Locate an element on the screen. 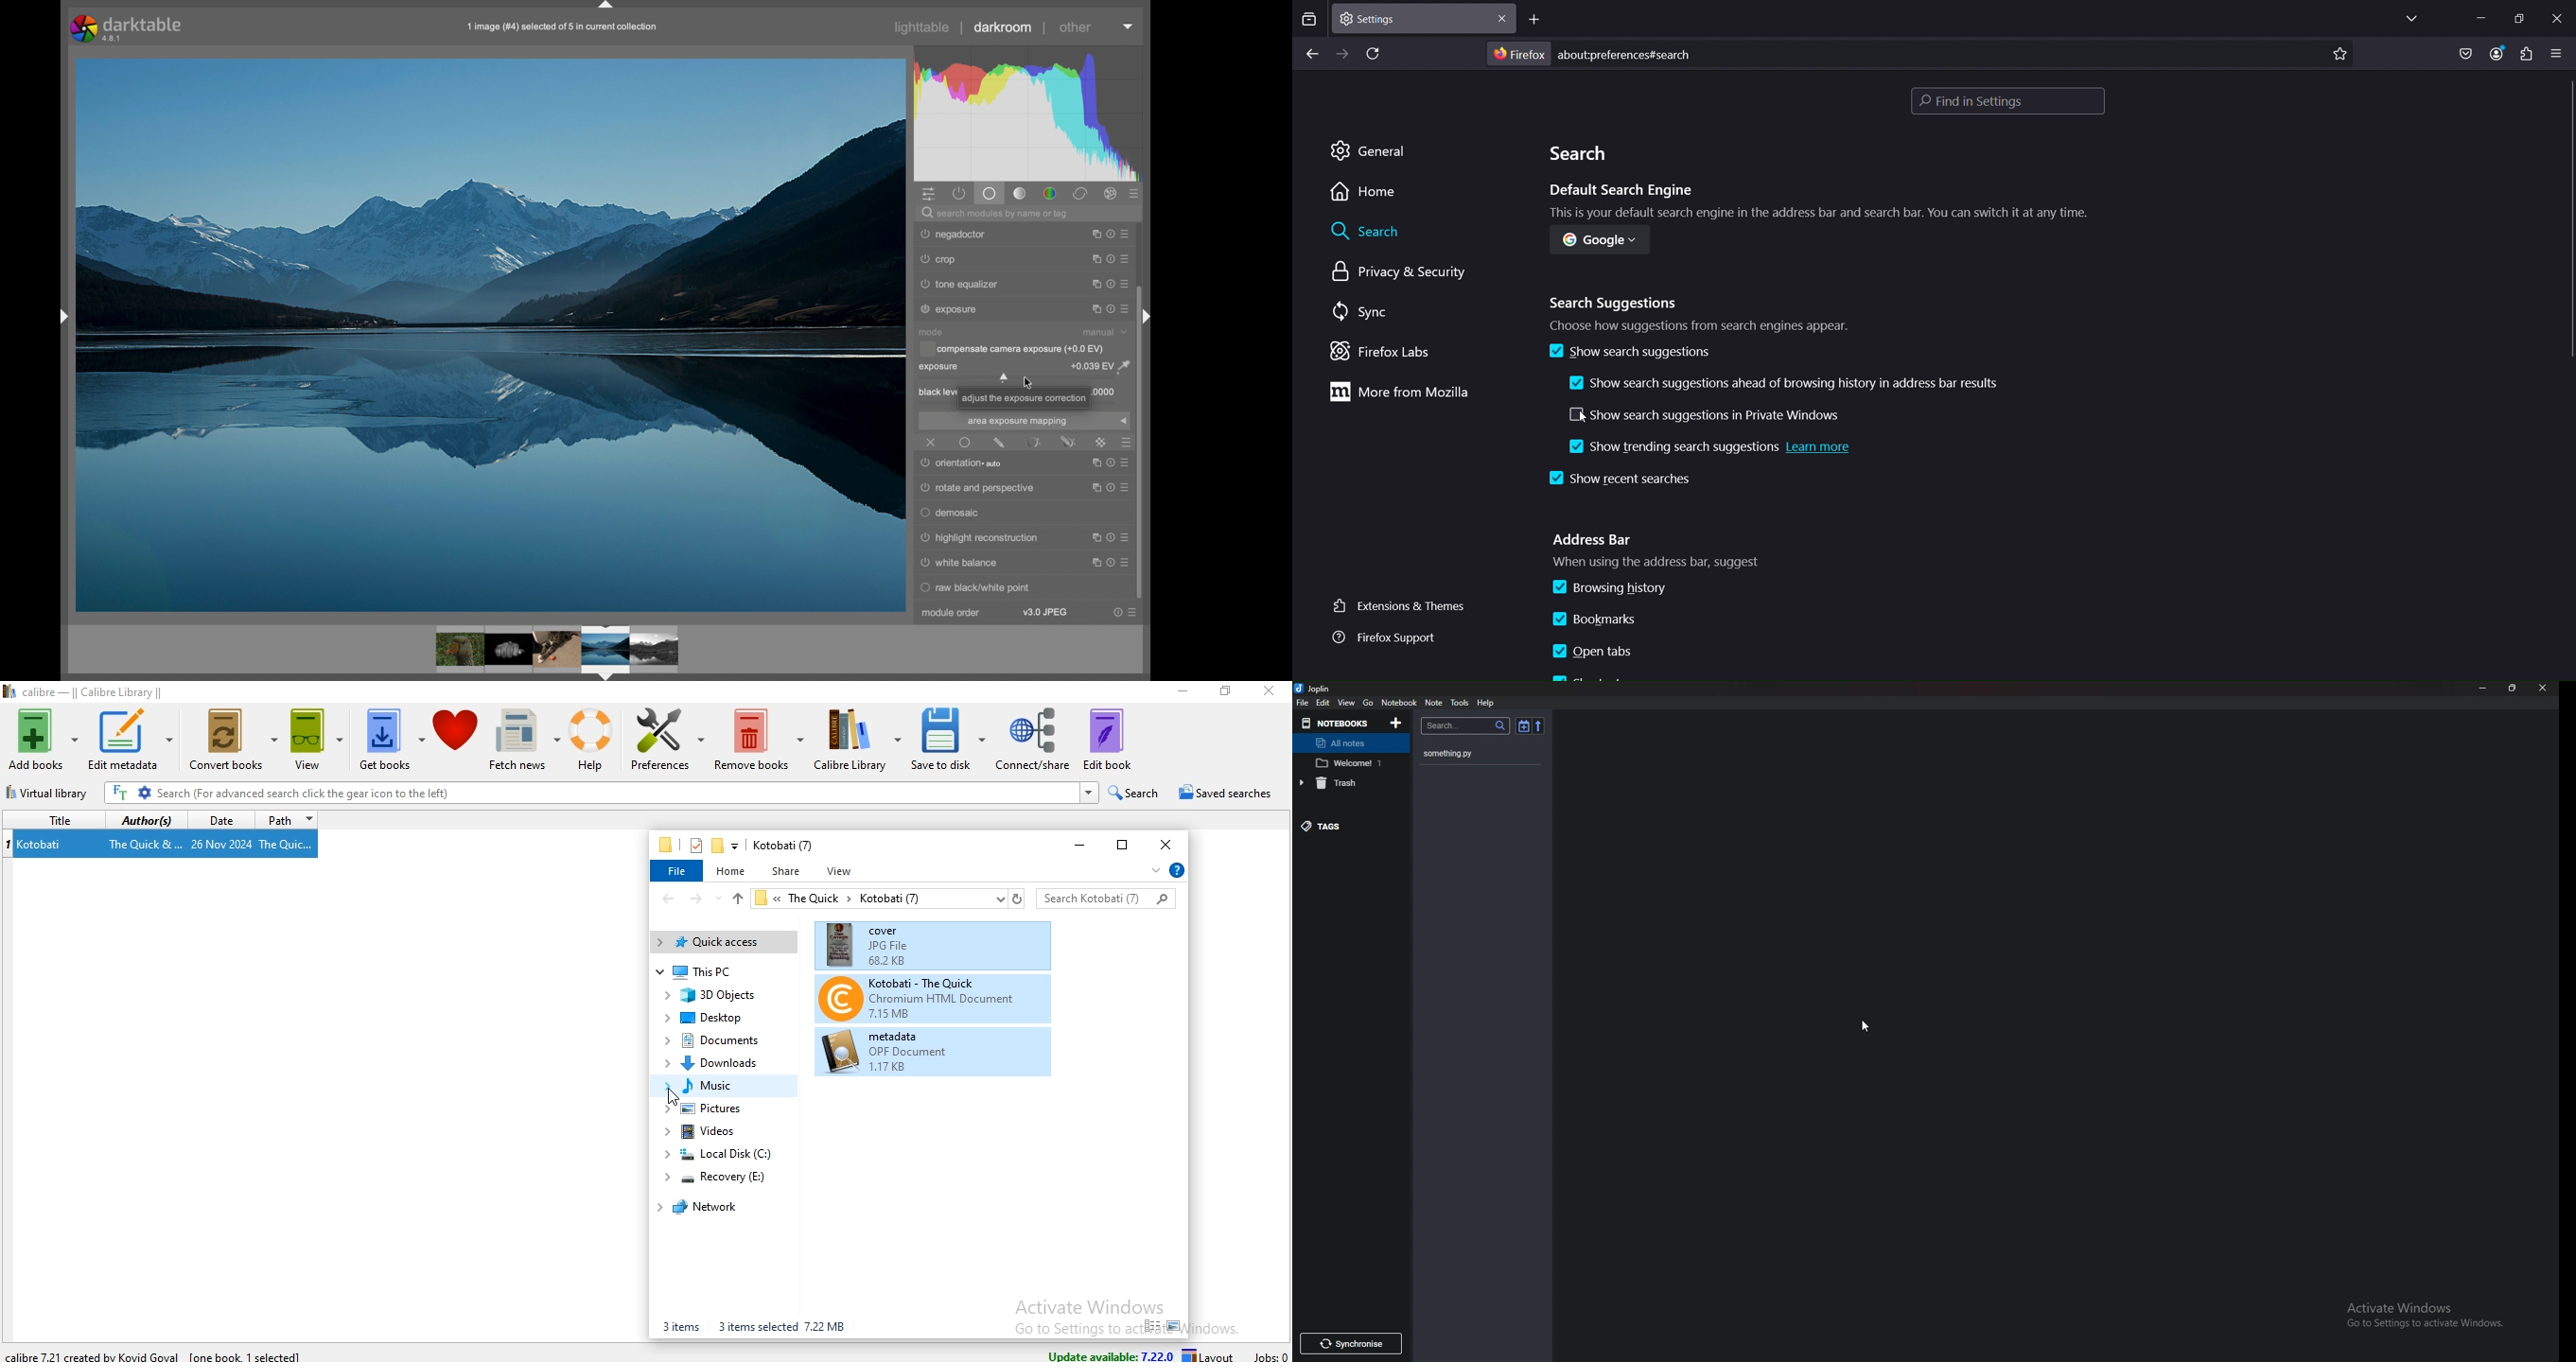  new folder is located at coordinates (718, 847).